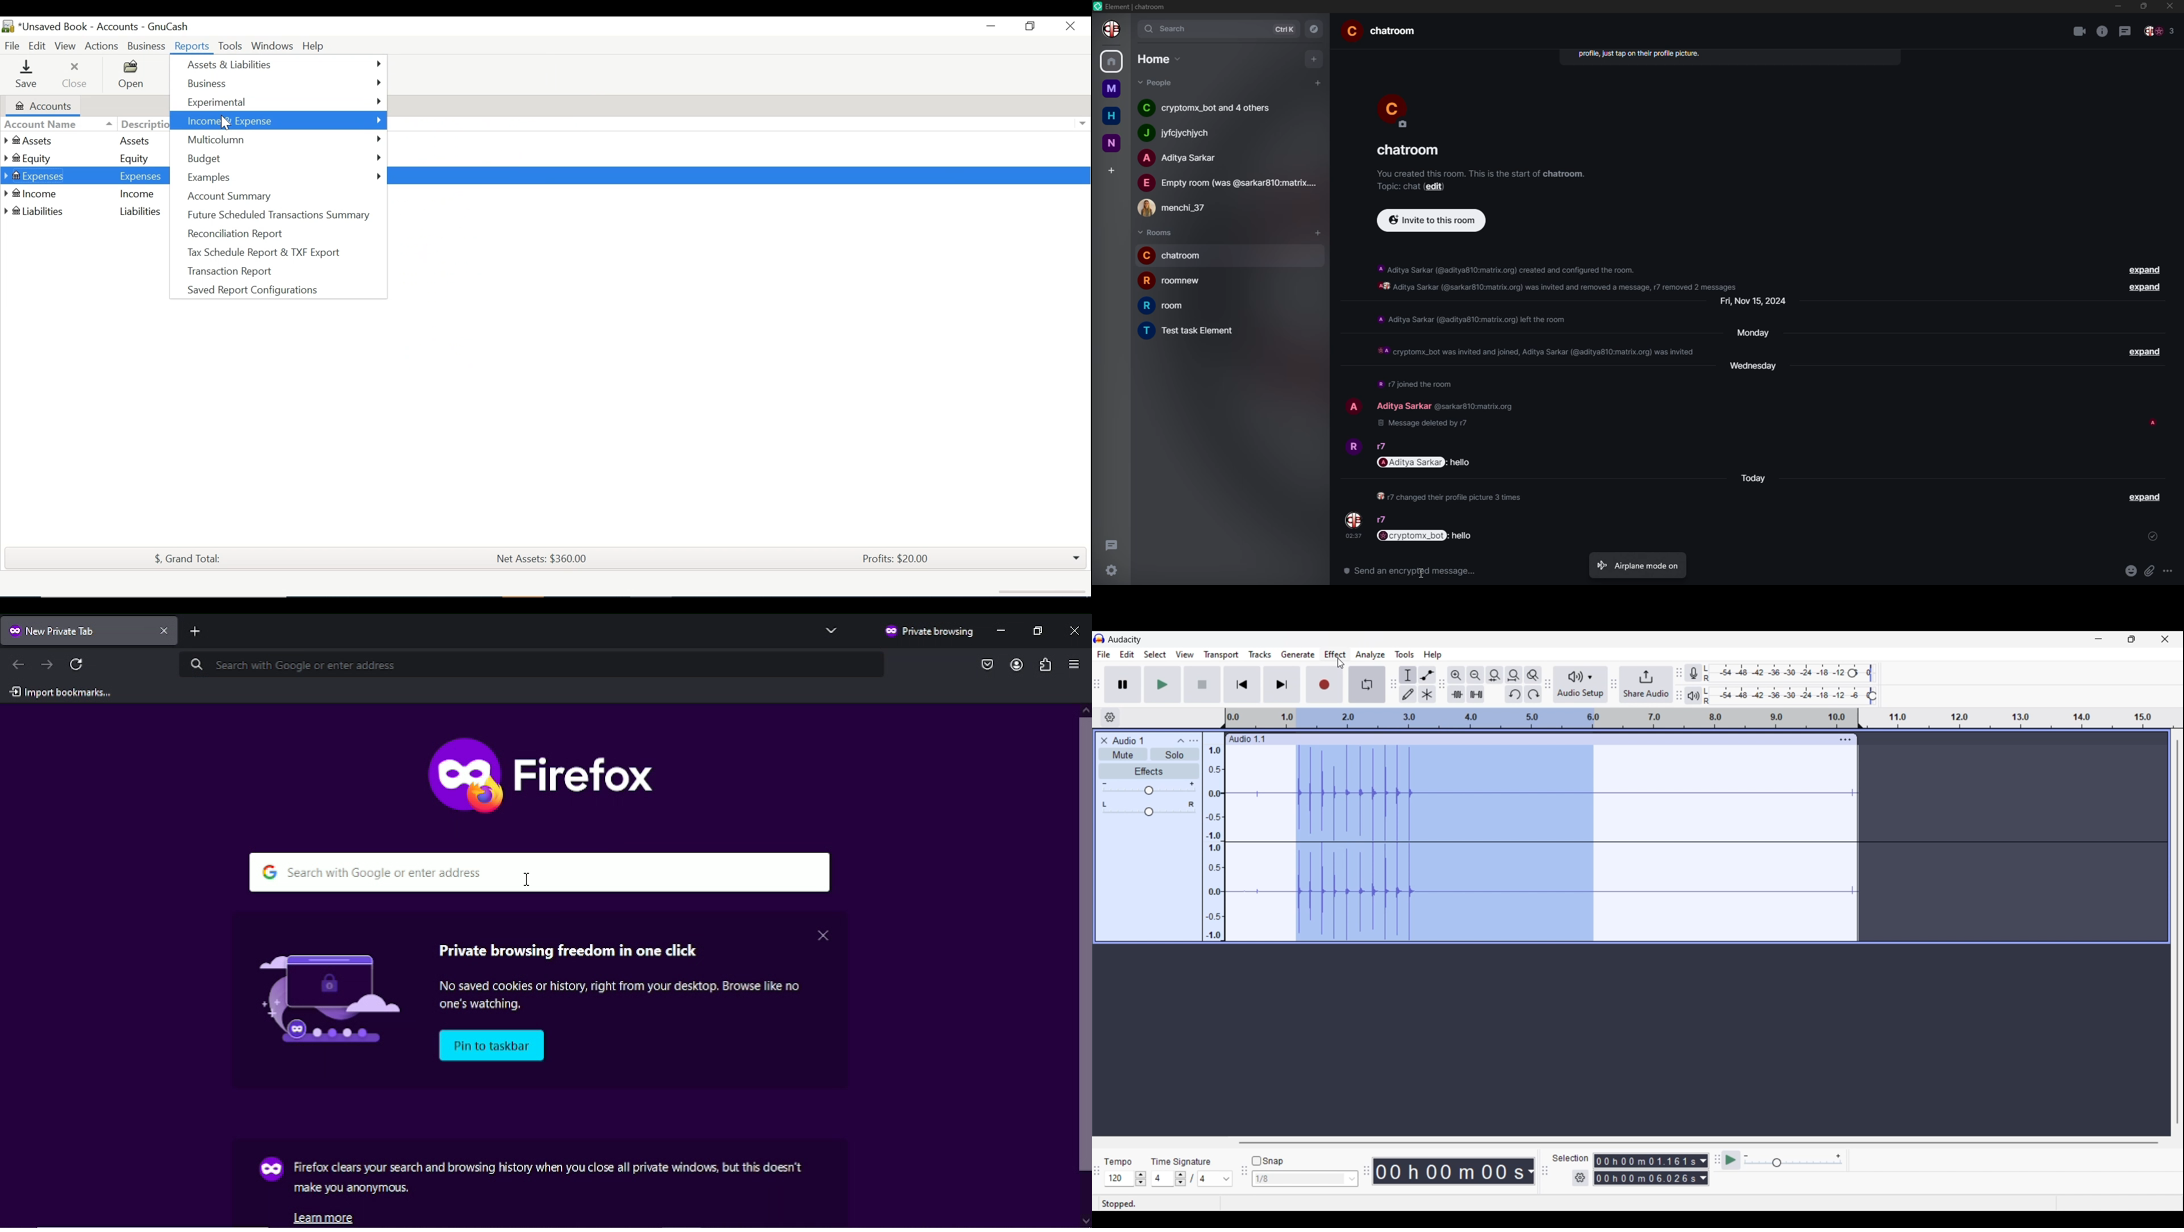  What do you see at coordinates (1352, 1179) in the screenshot?
I see `Snap options` at bounding box center [1352, 1179].